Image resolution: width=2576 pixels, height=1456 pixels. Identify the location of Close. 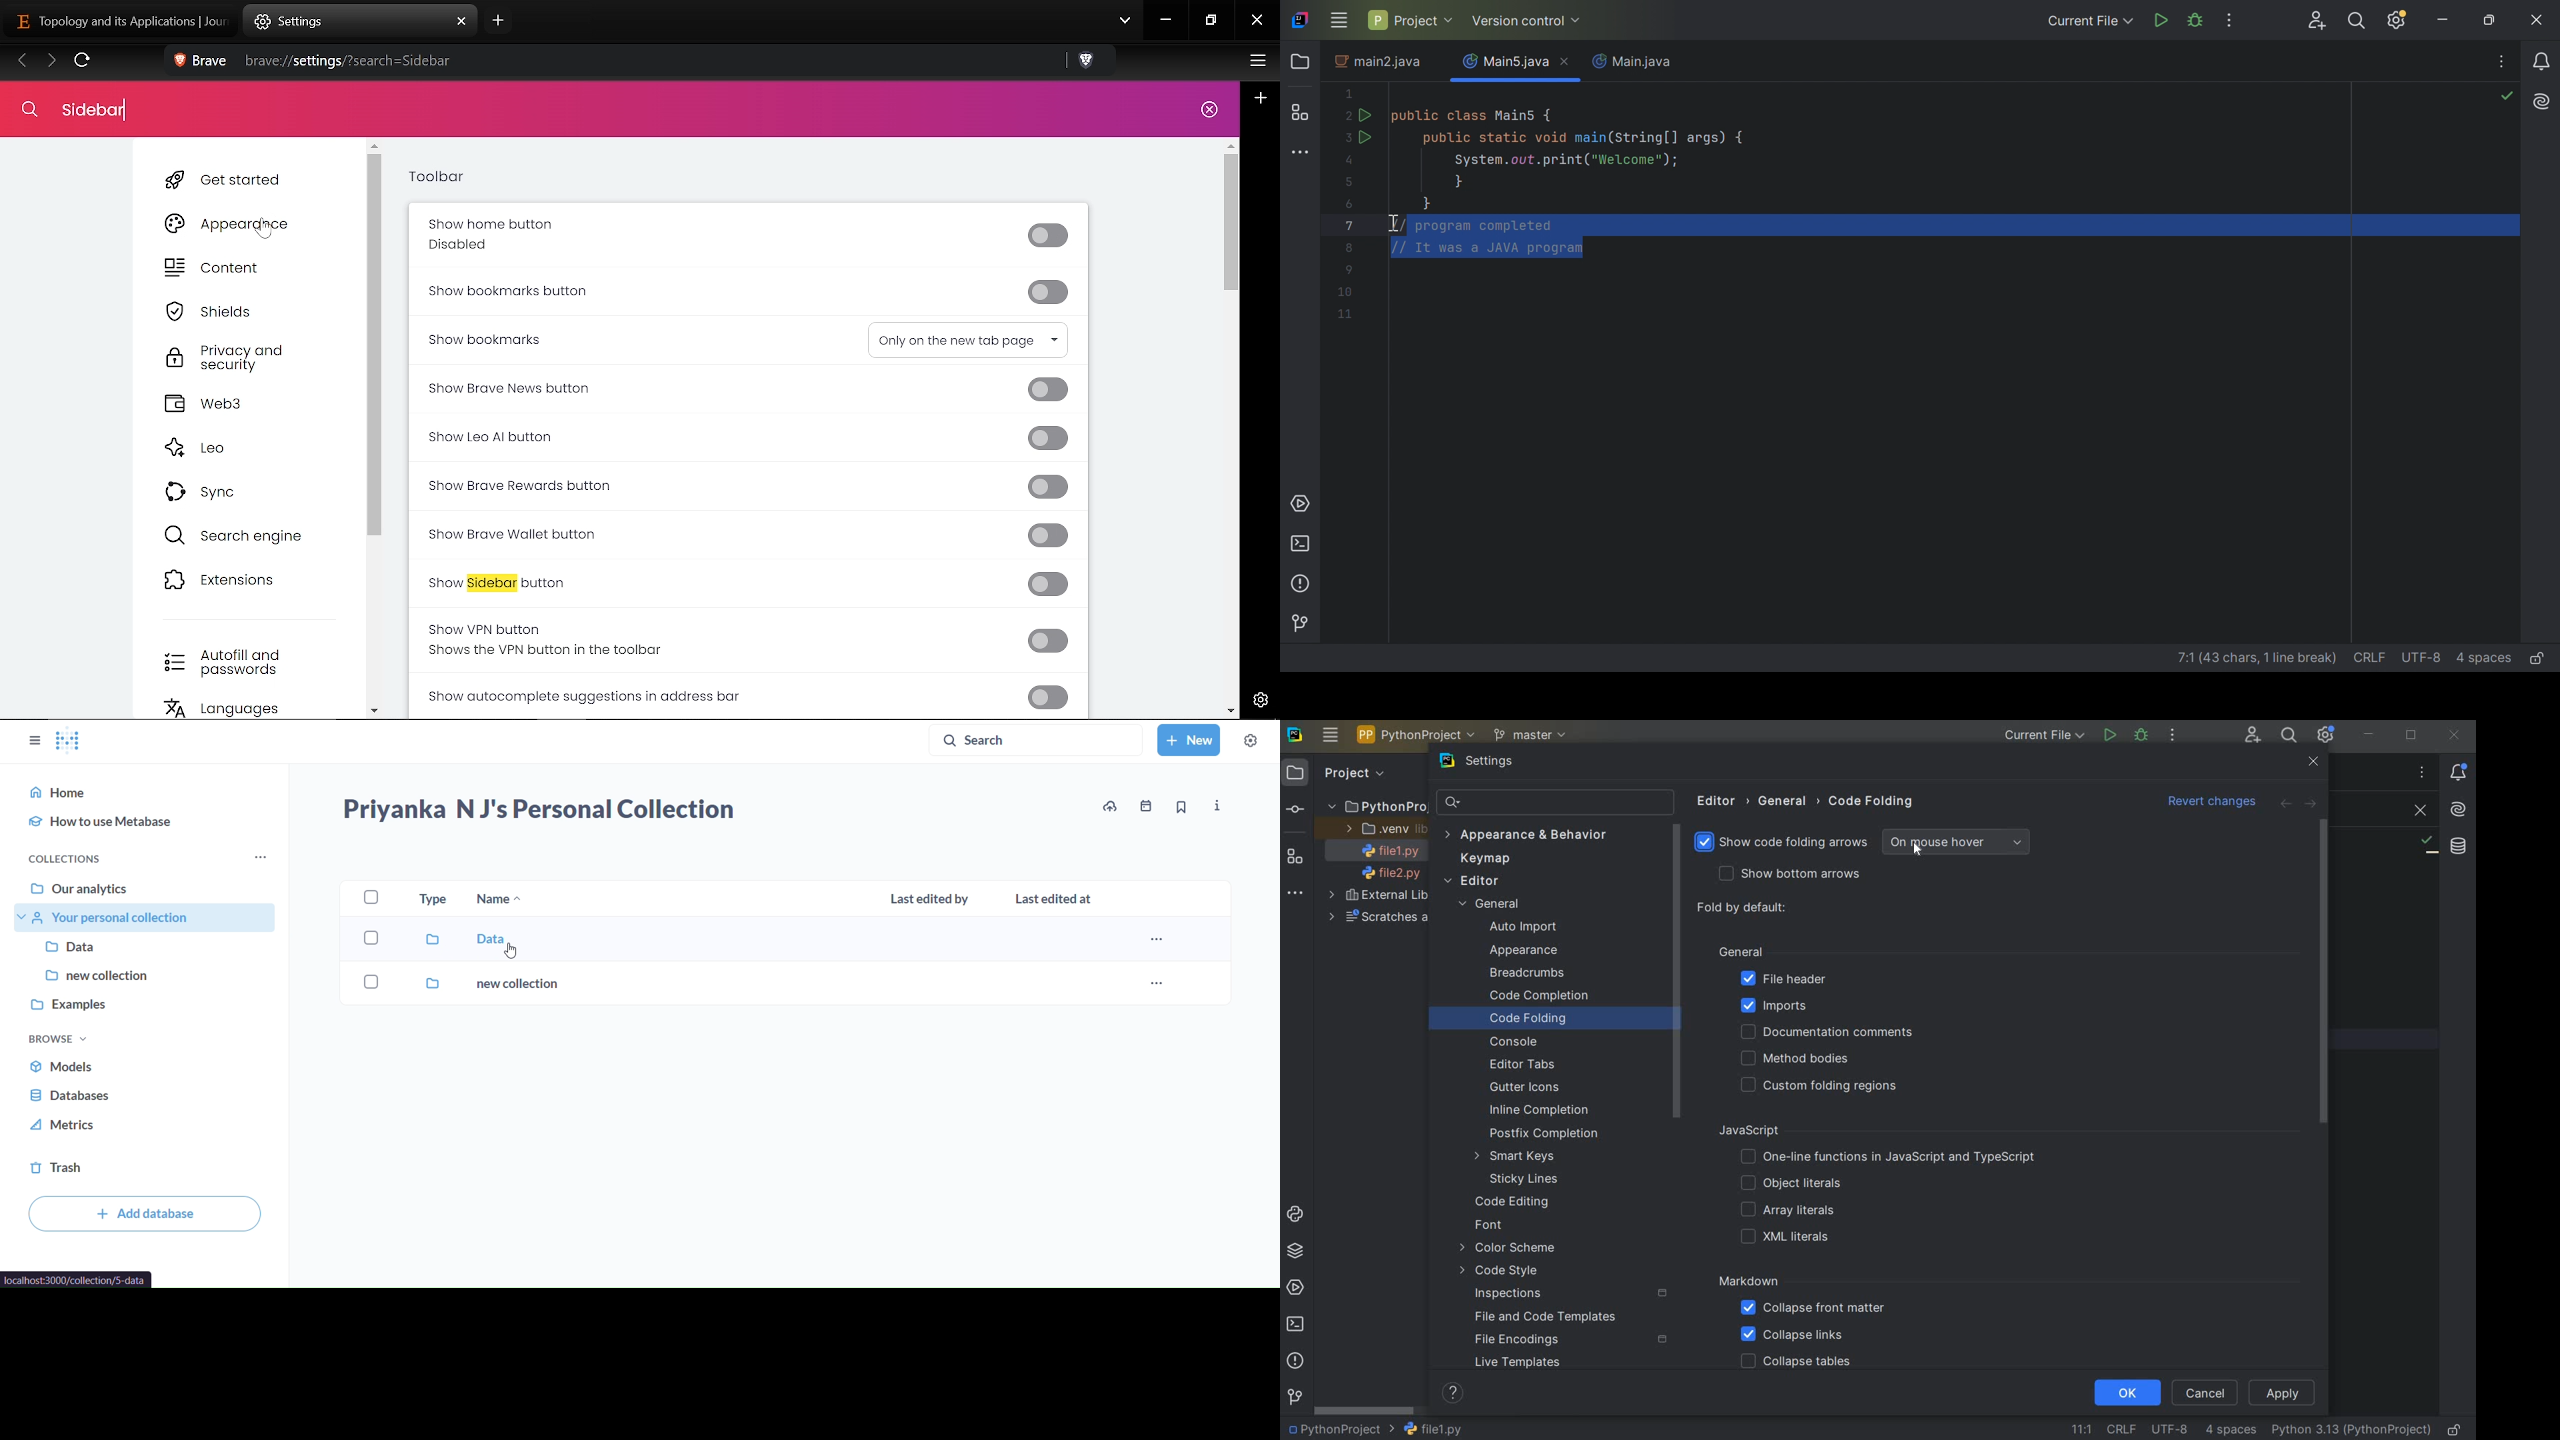
(2538, 21).